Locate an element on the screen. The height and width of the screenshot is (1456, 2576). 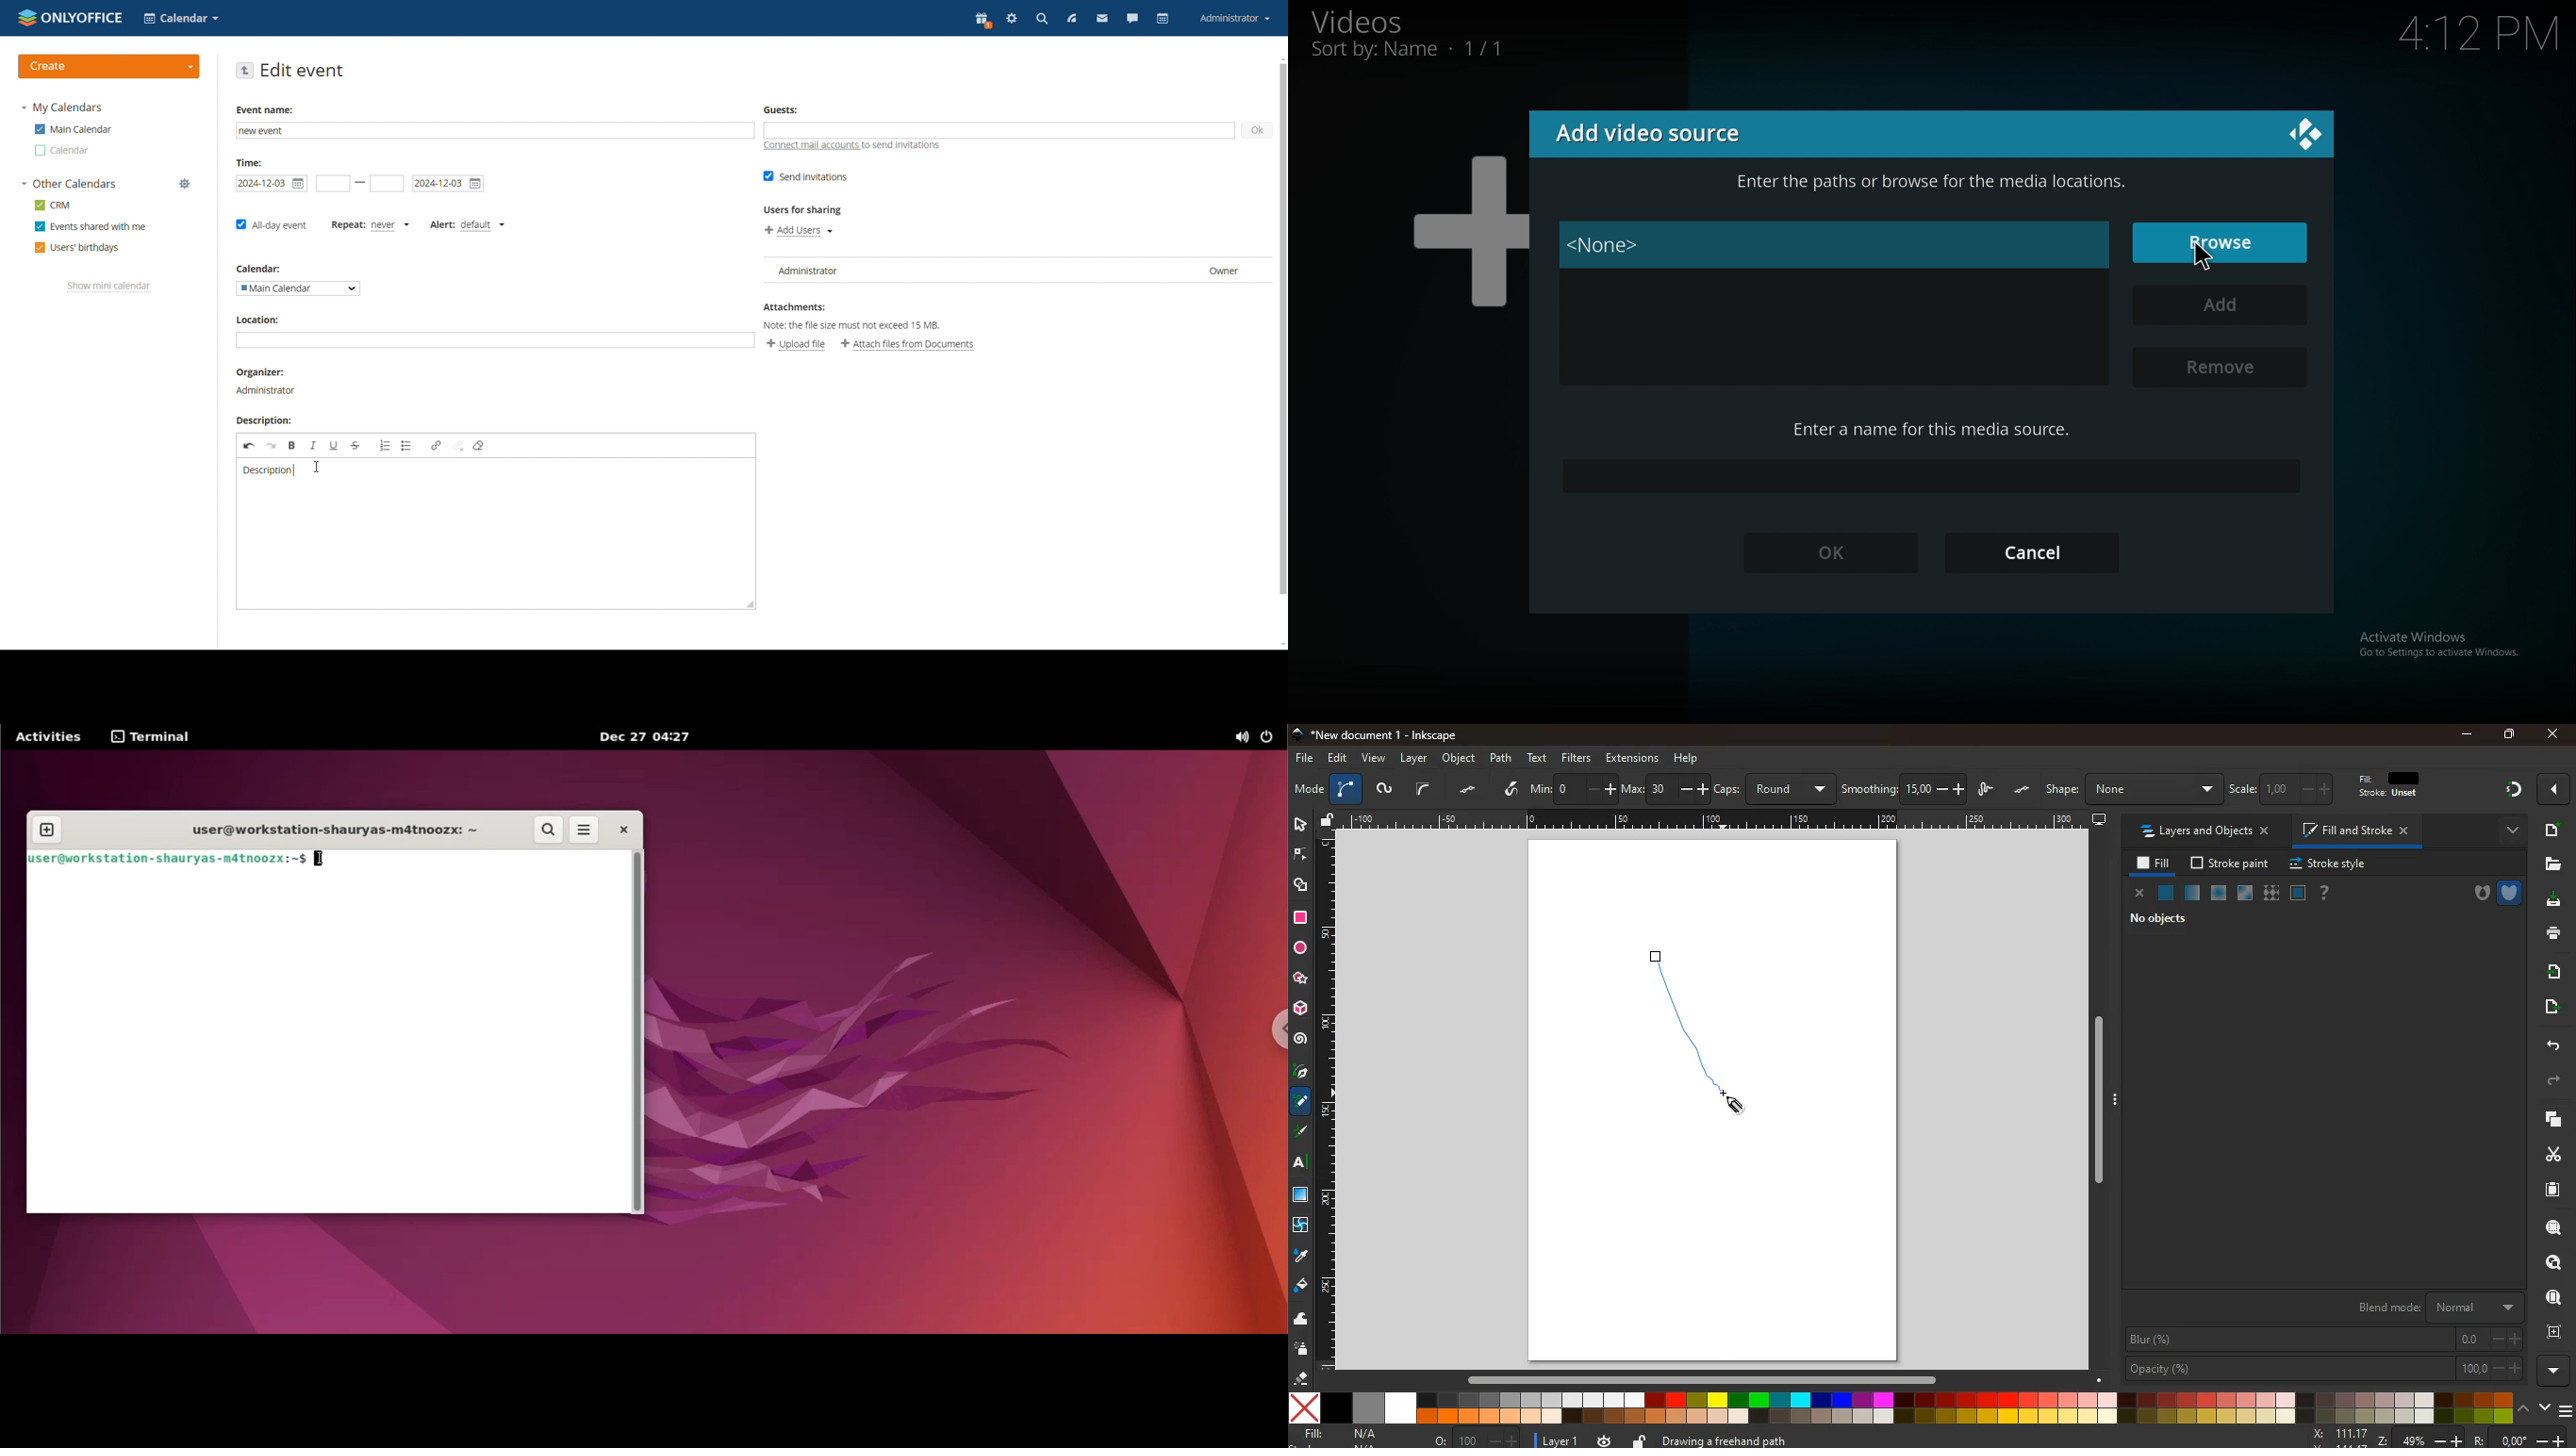
find is located at coordinates (2553, 1227).